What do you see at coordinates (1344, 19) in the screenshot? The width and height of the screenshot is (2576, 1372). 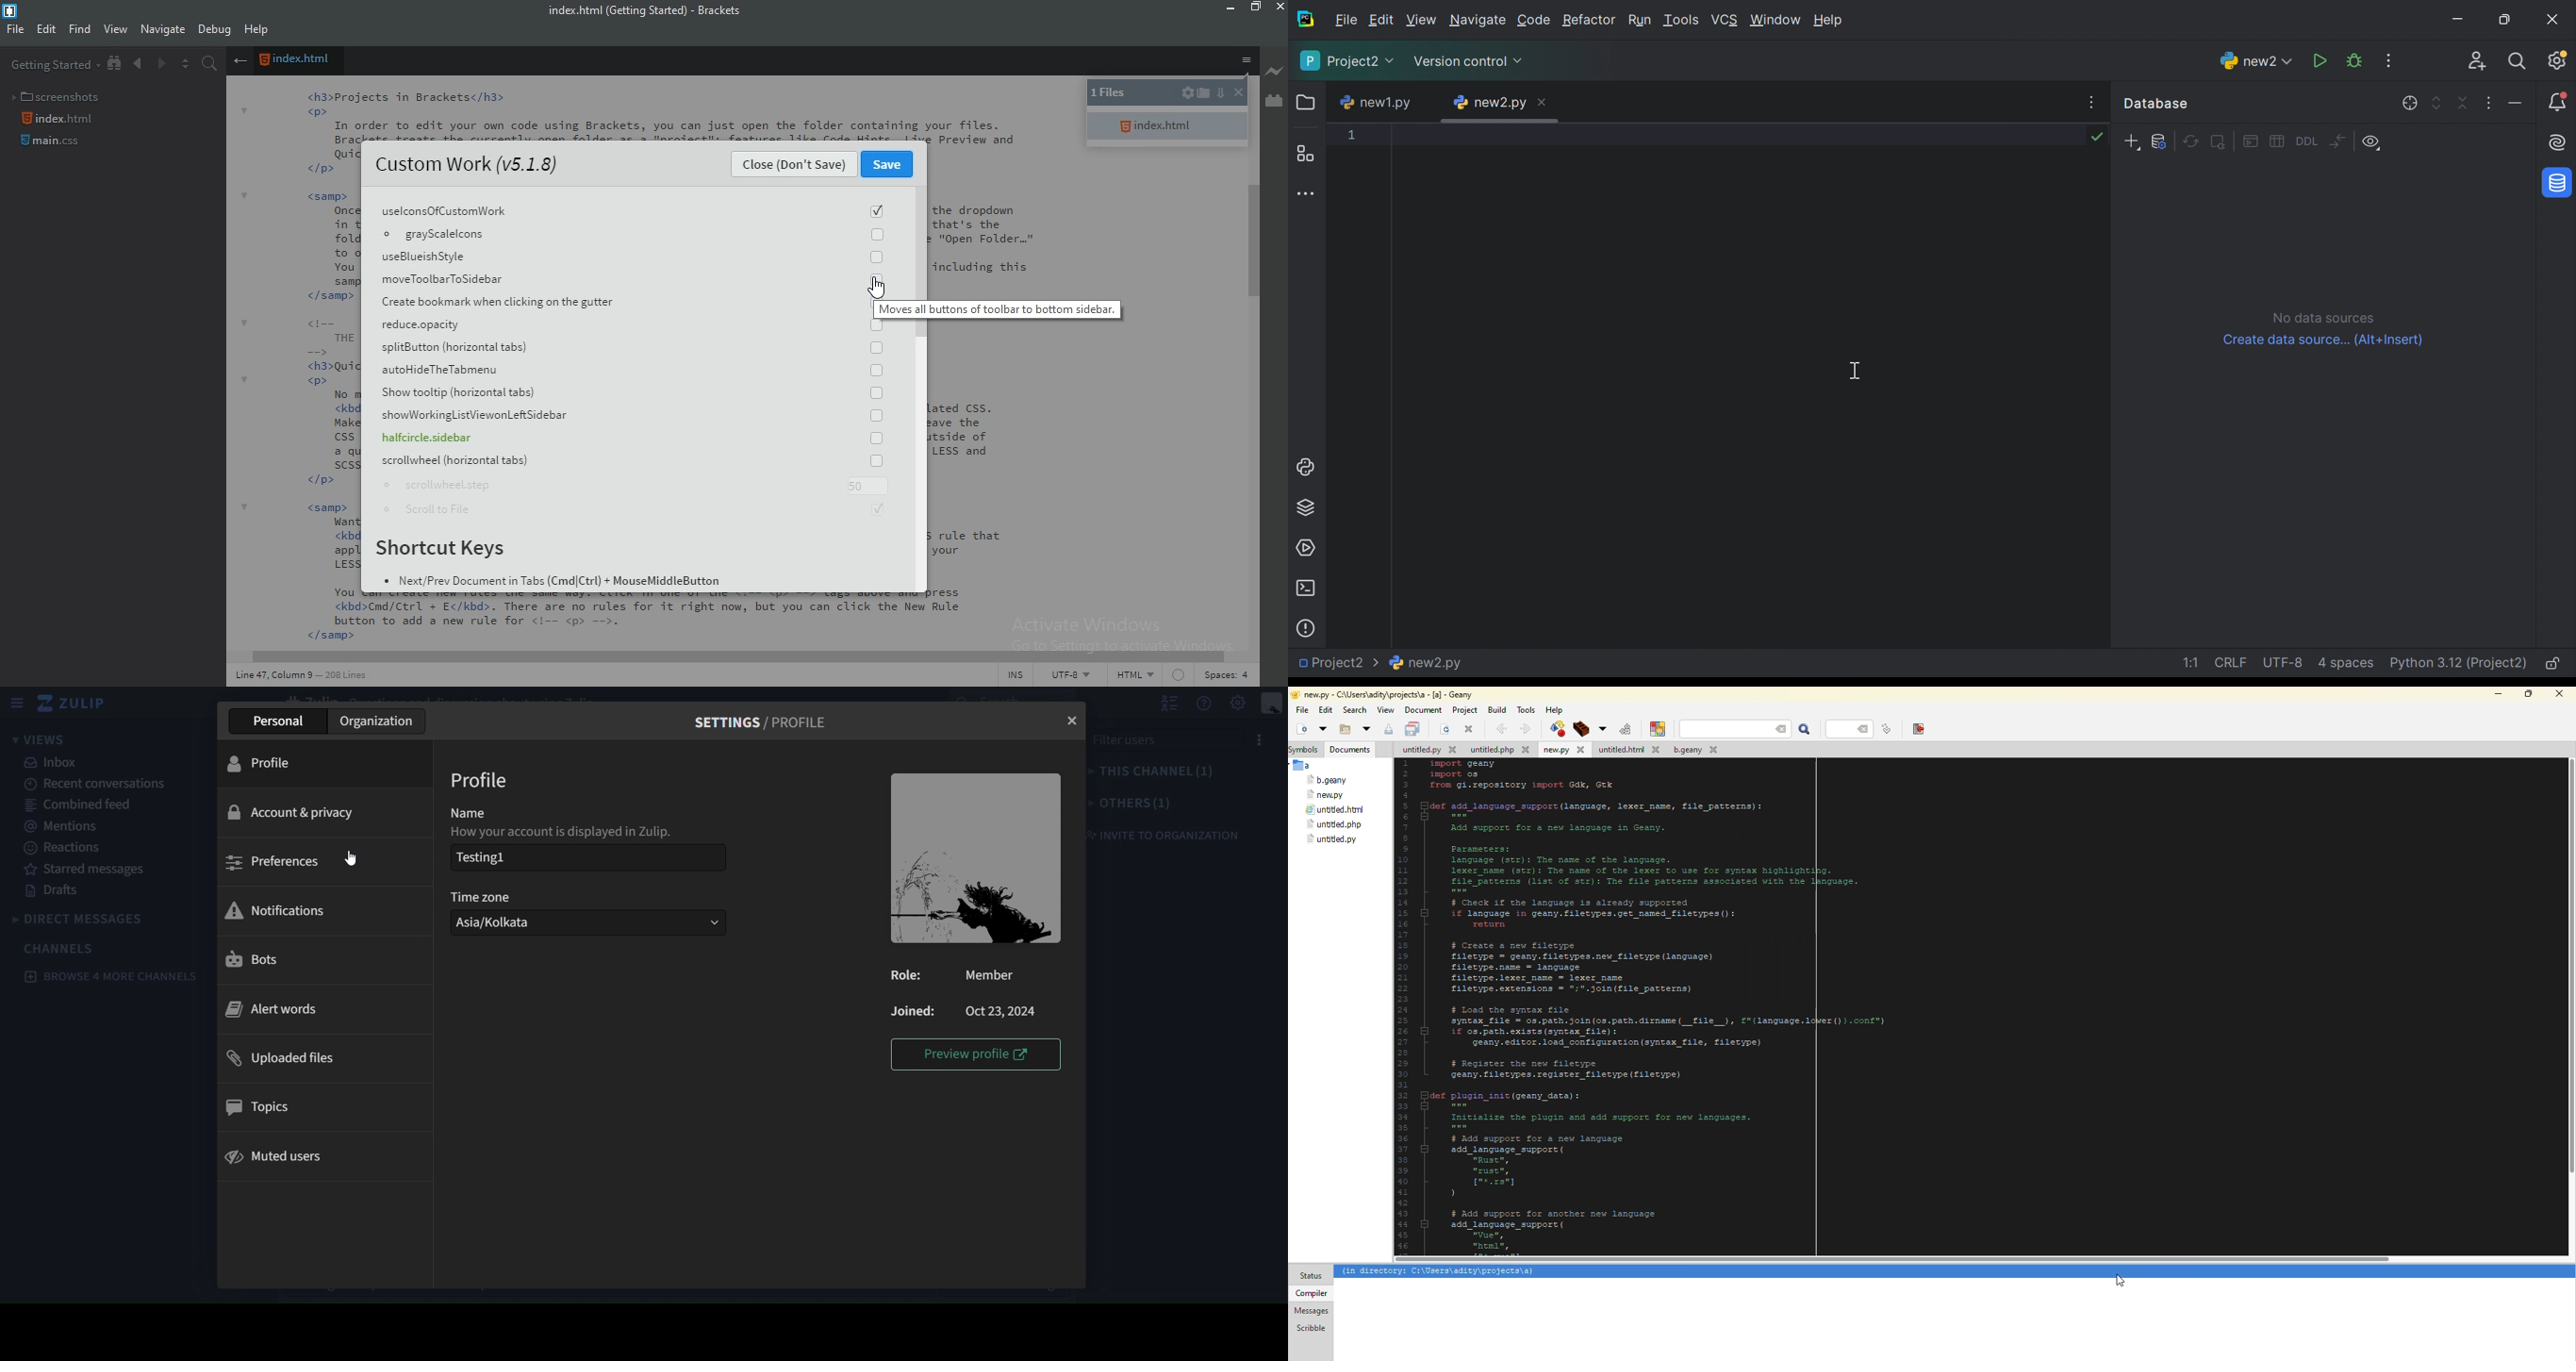 I see `File` at bounding box center [1344, 19].